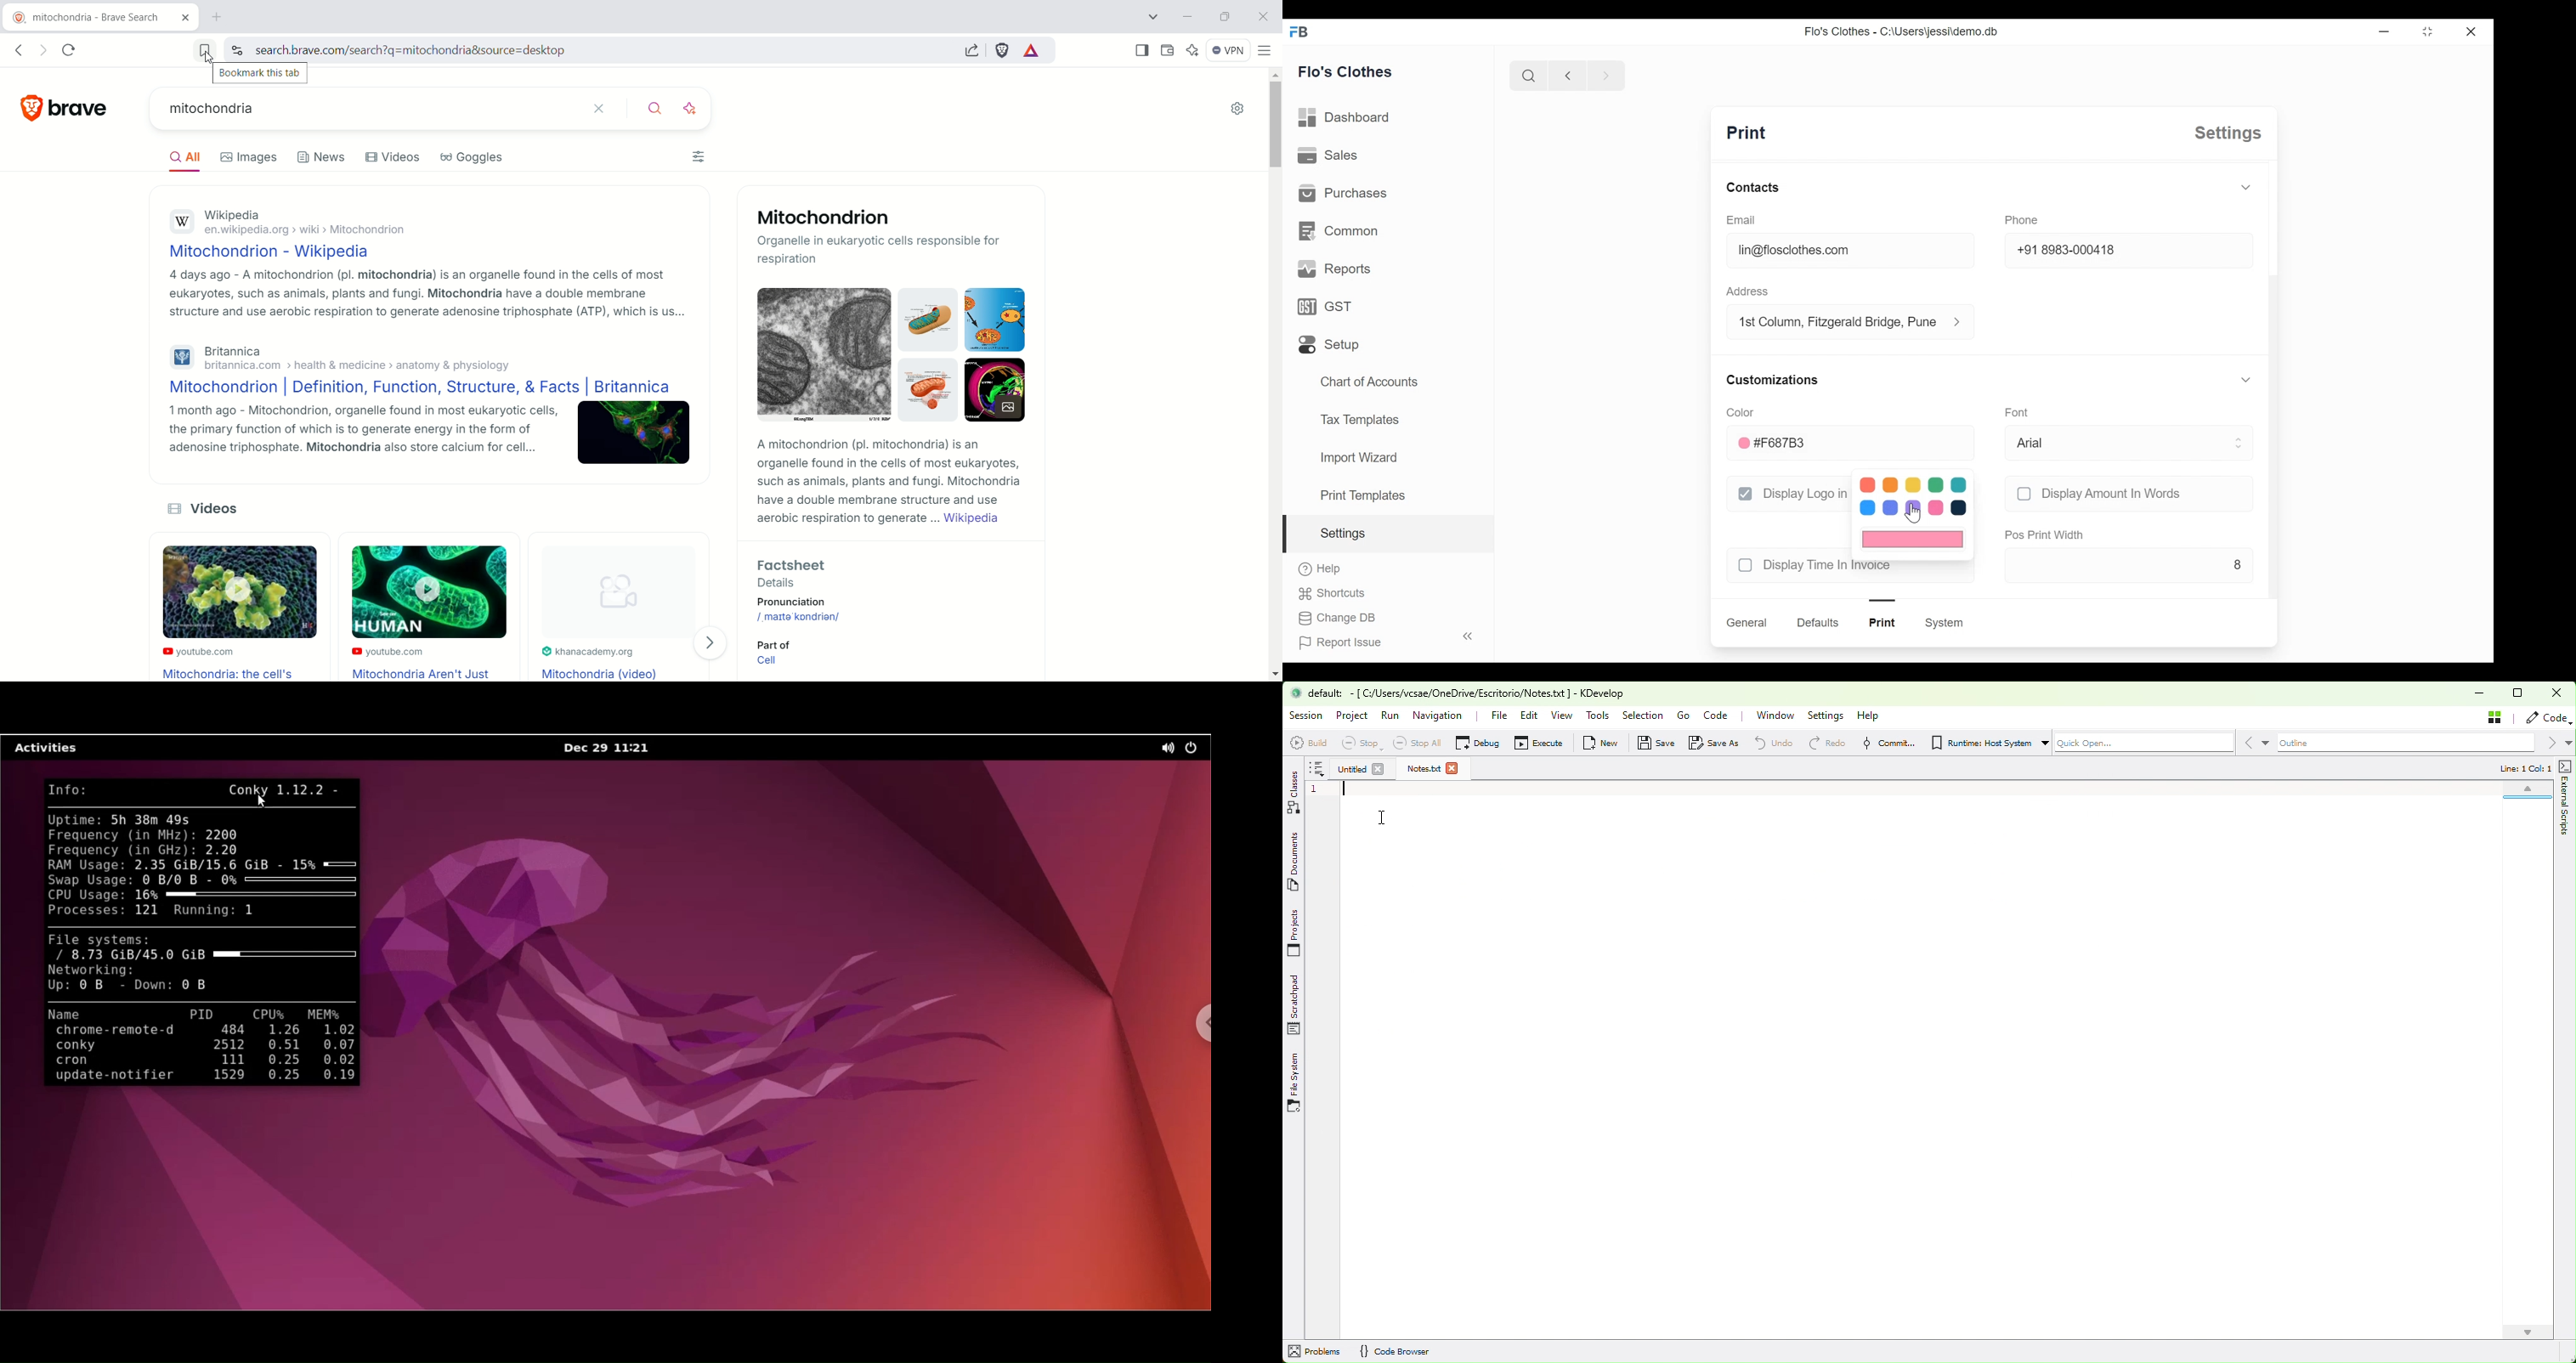  What do you see at coordinates (1902, 31) in the screenshot?
I see `Flo's Clothes - C:\Users\jessi\demo.db` at bounding box center [1902, 31].